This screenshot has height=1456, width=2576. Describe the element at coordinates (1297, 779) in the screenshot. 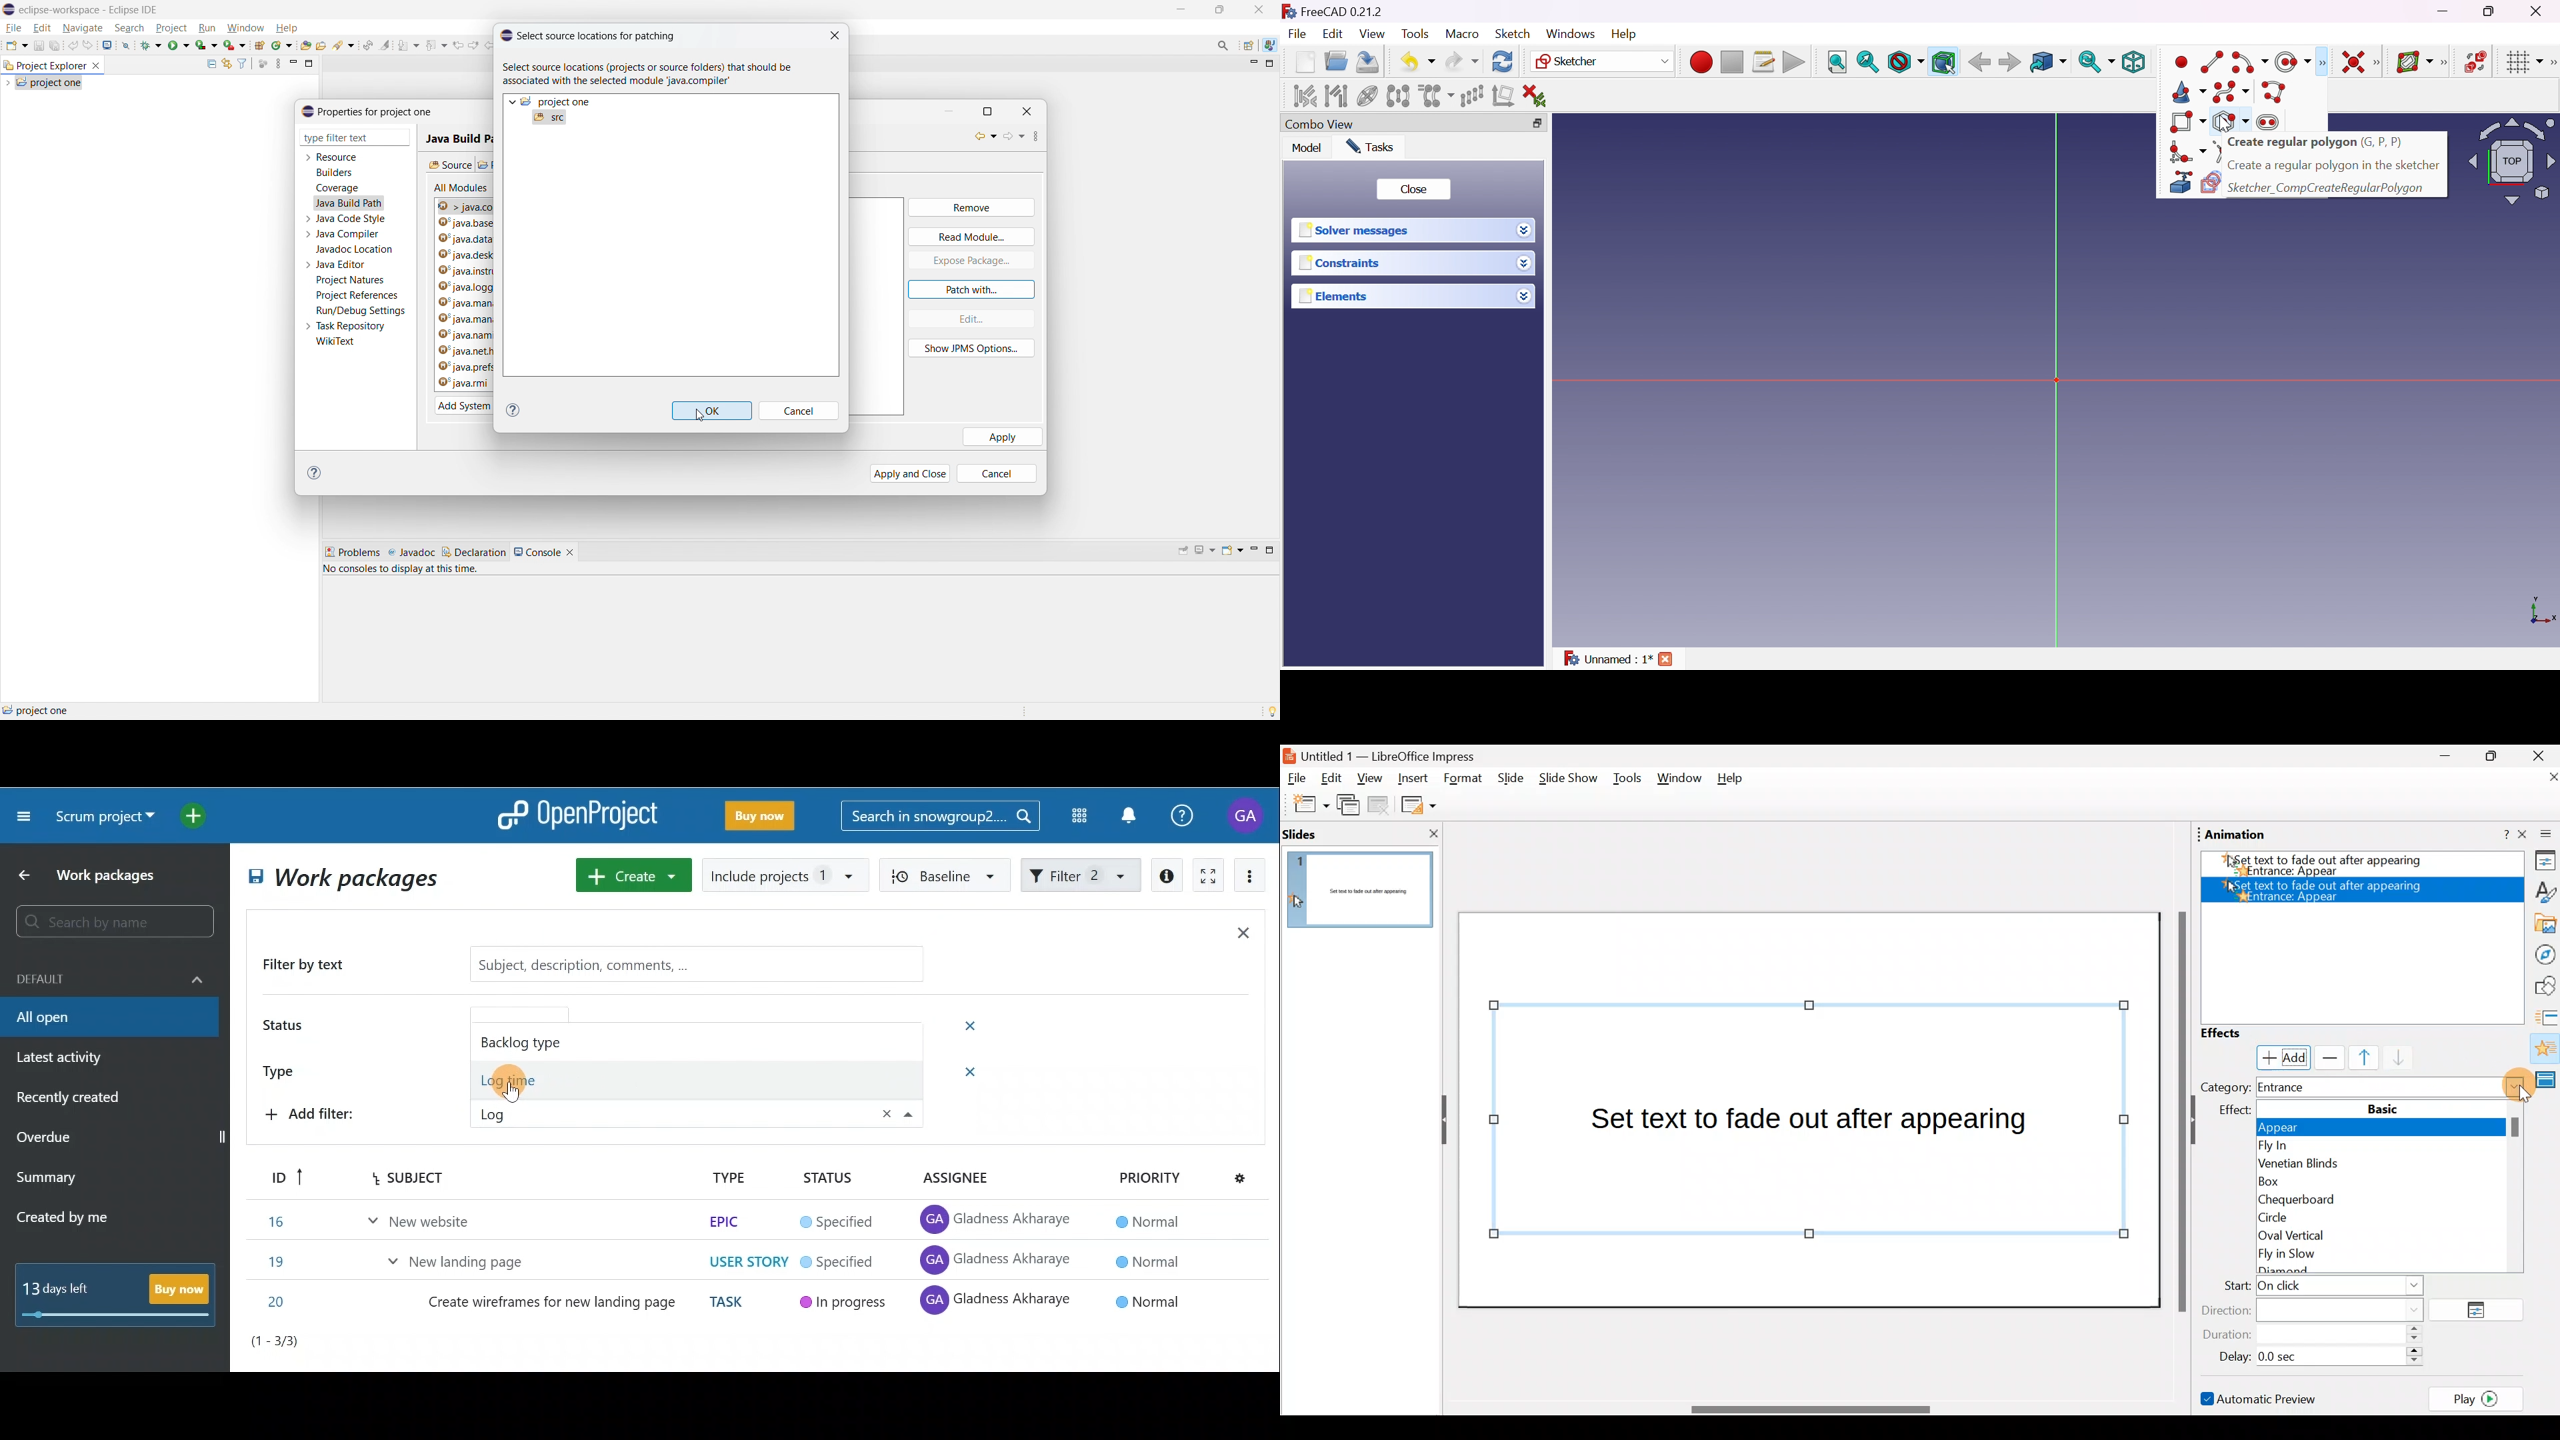

I see `File` at that location.